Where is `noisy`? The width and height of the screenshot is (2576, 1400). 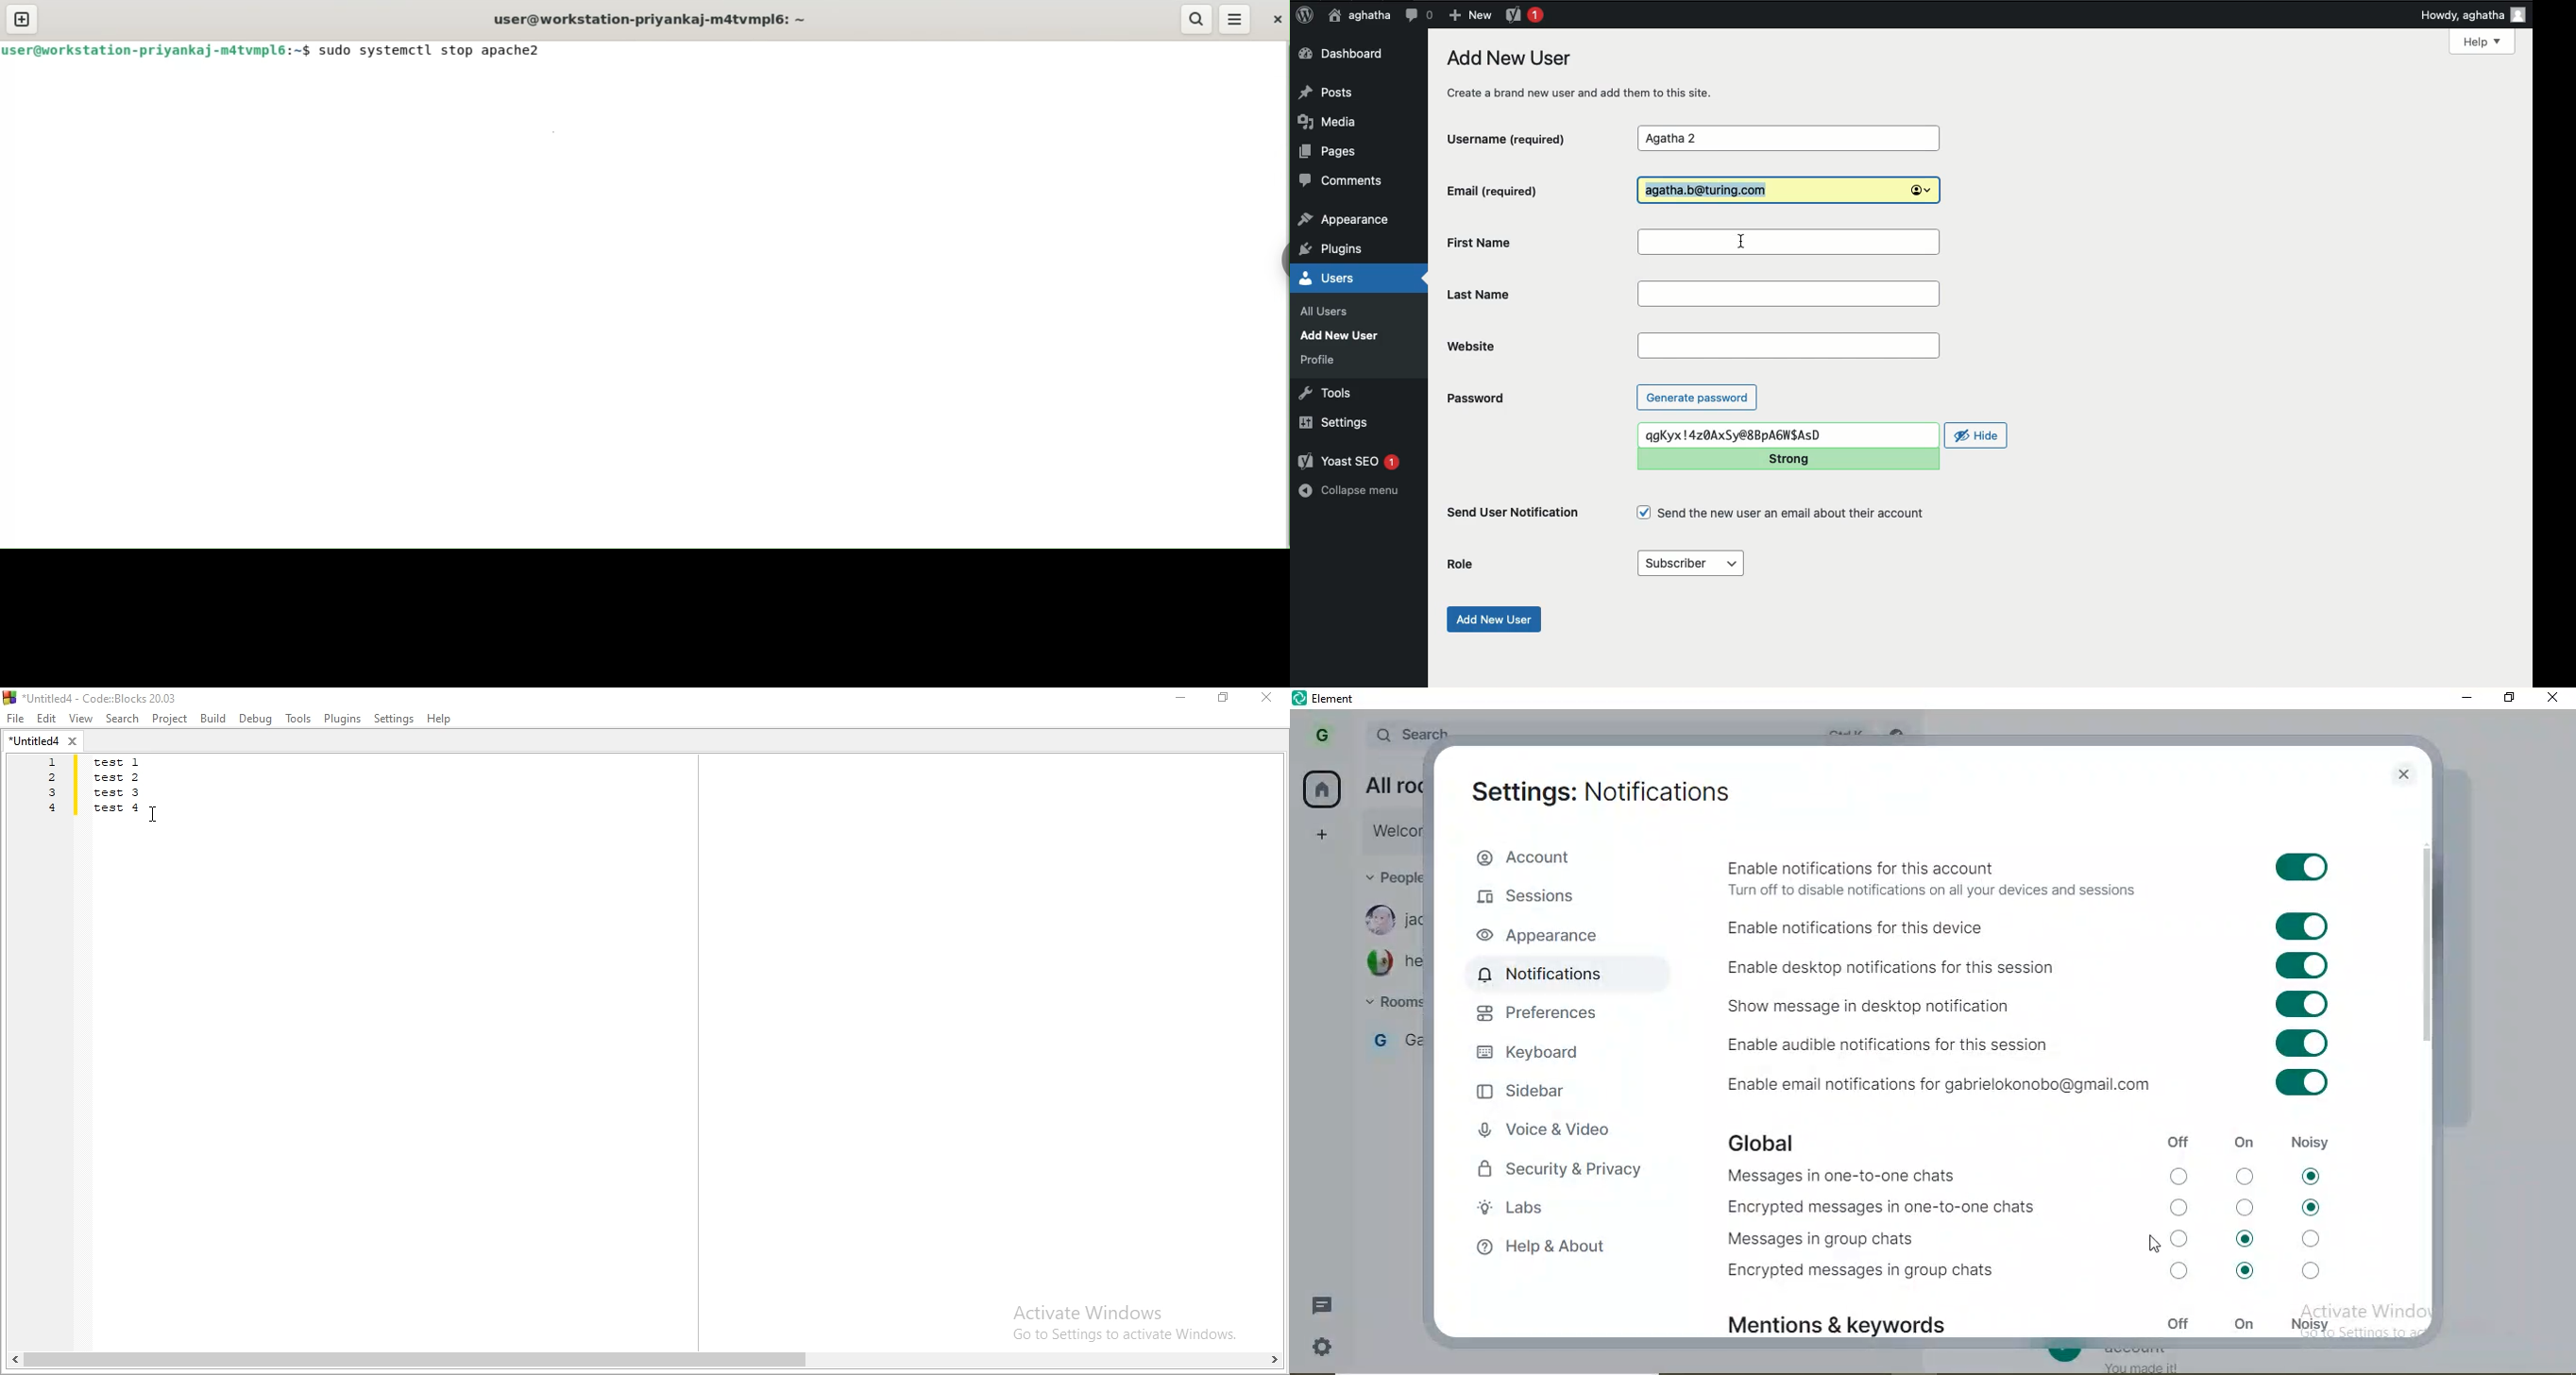
noisy is located at coordinates (2313, 1136).